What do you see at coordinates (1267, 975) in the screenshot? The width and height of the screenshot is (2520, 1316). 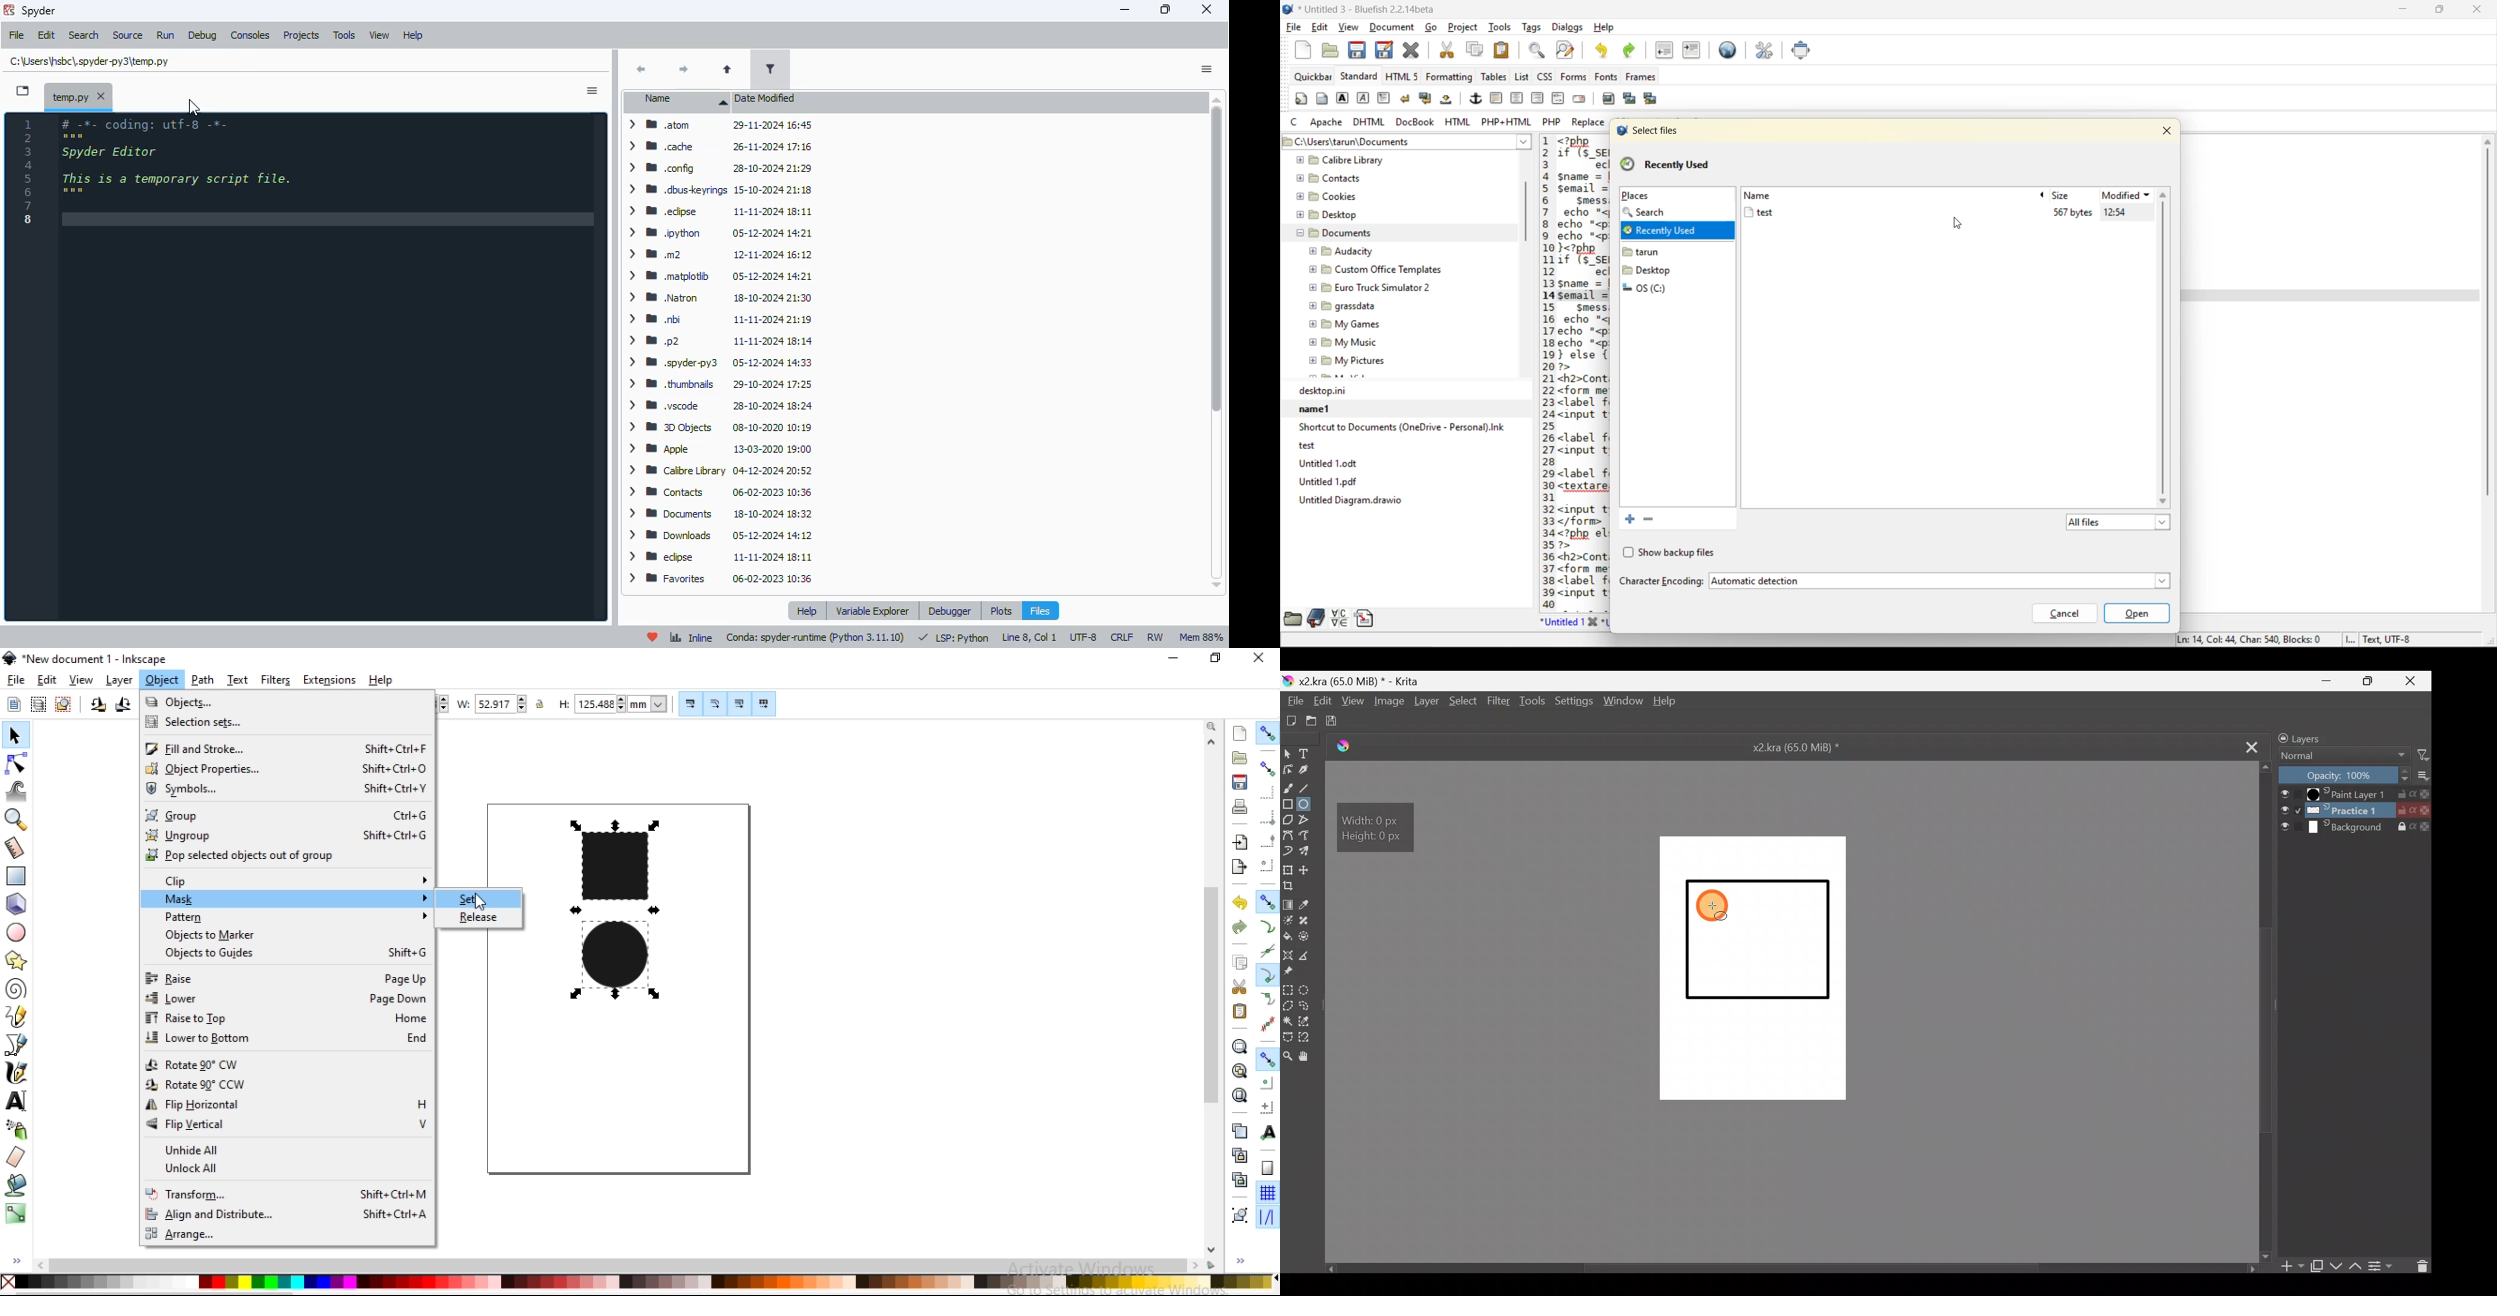 I see `snap cusp nodes` at bounding box center [1267, 975].